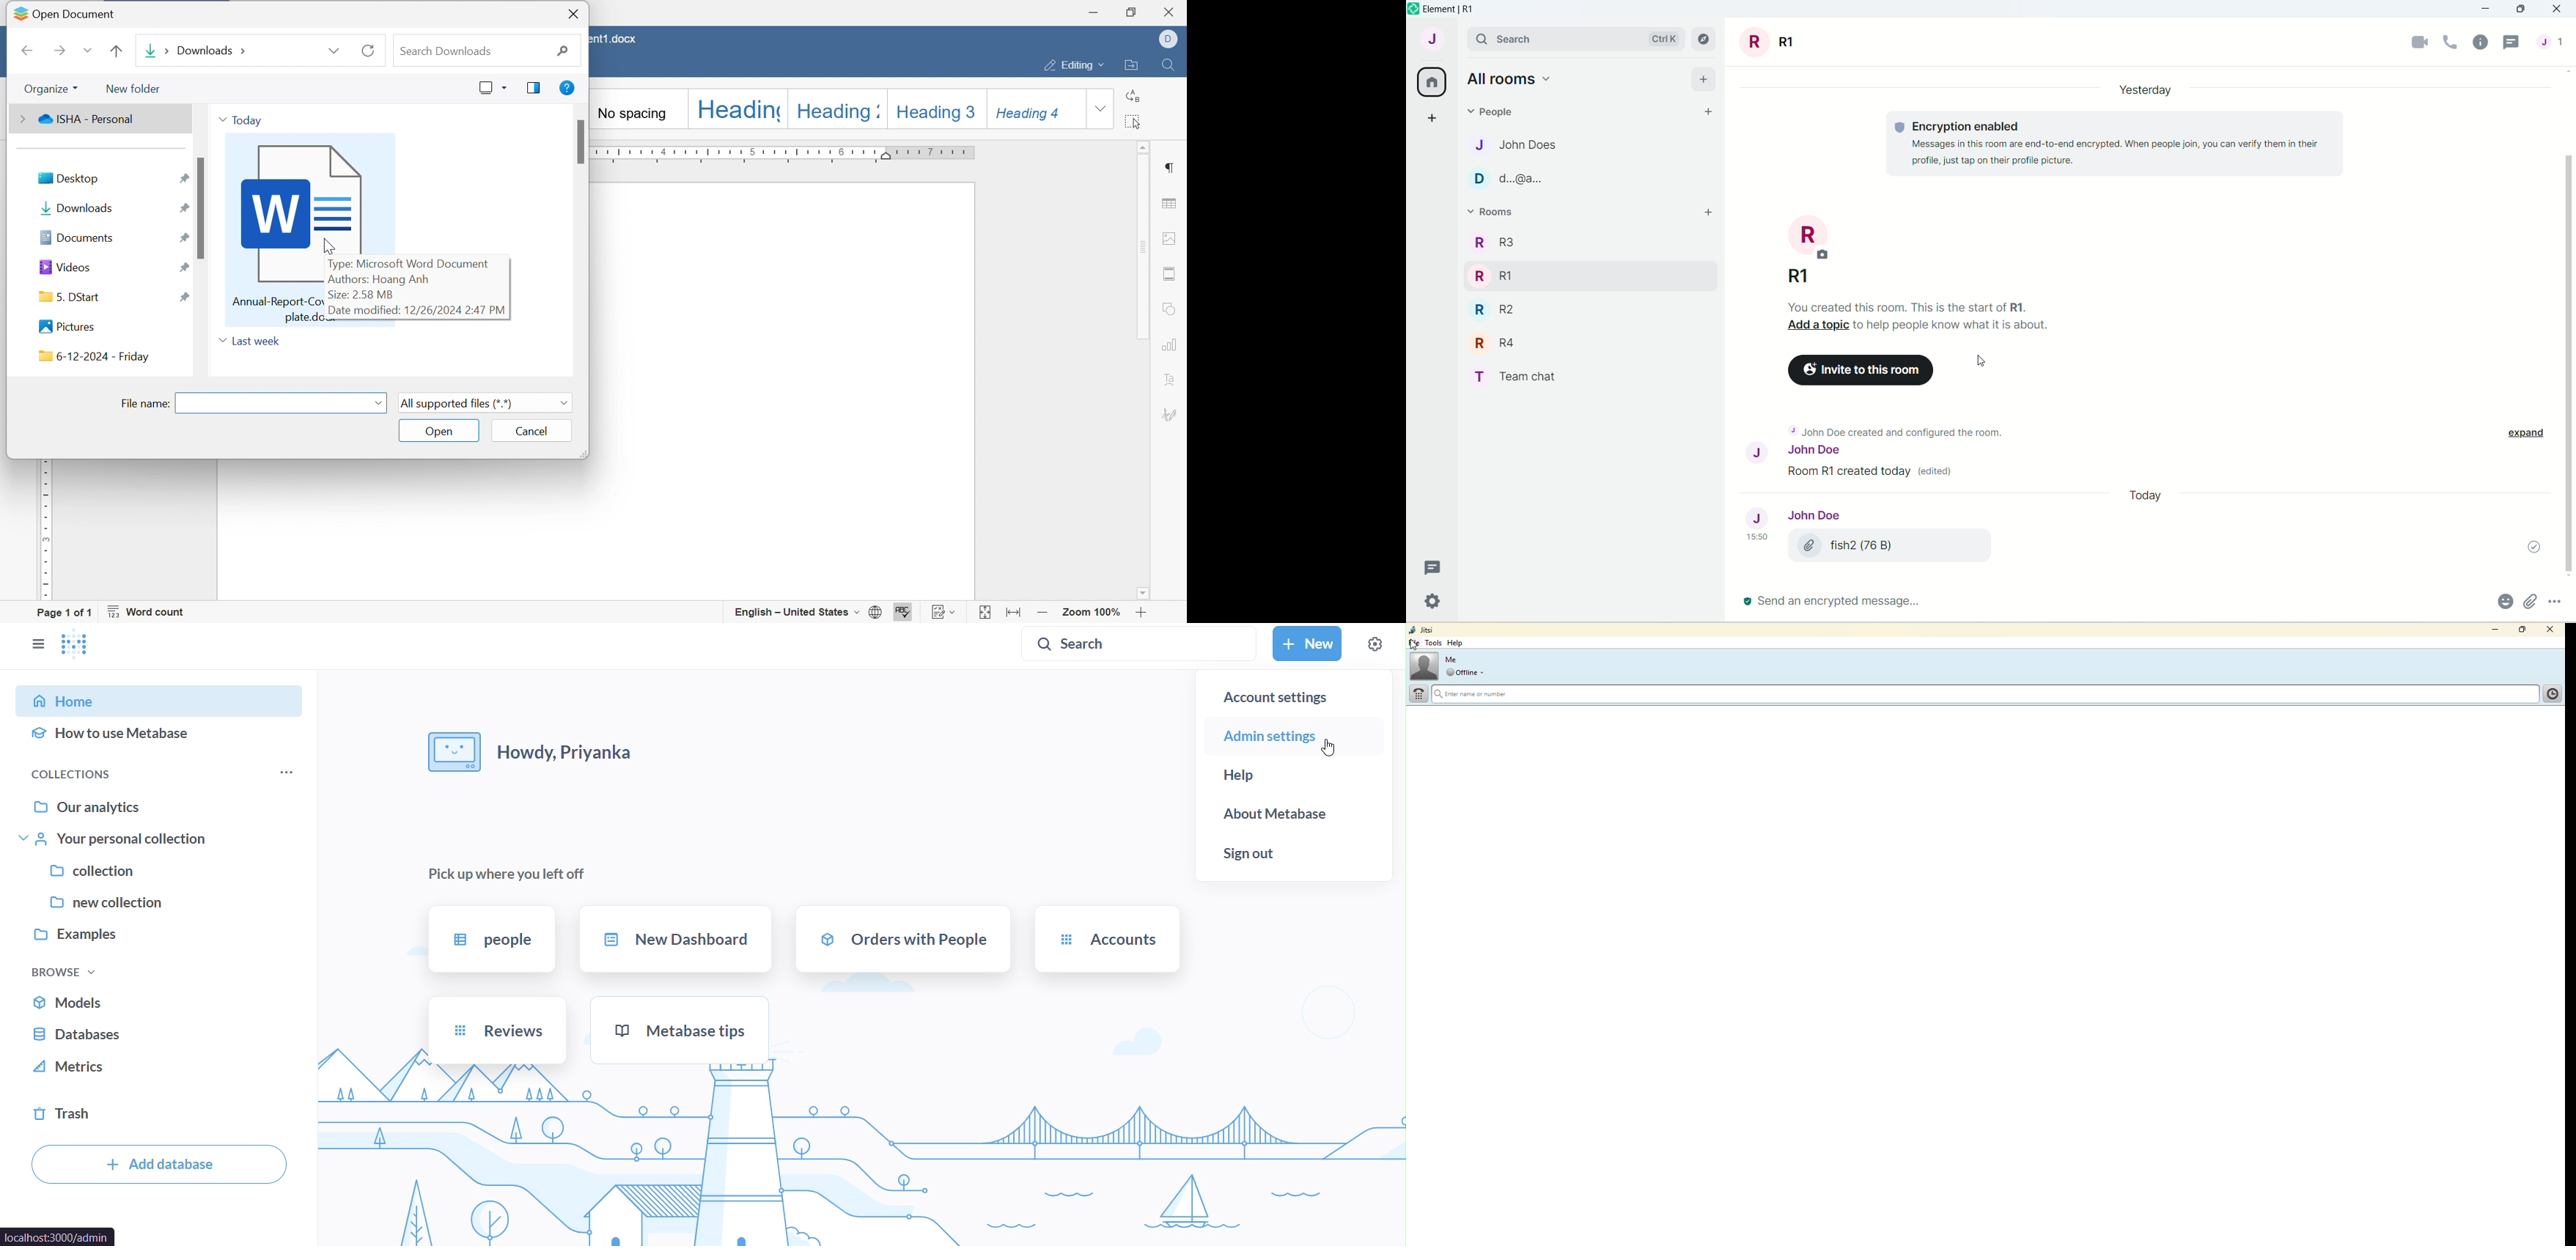  I want to click on R R2, so click(1494, 310).